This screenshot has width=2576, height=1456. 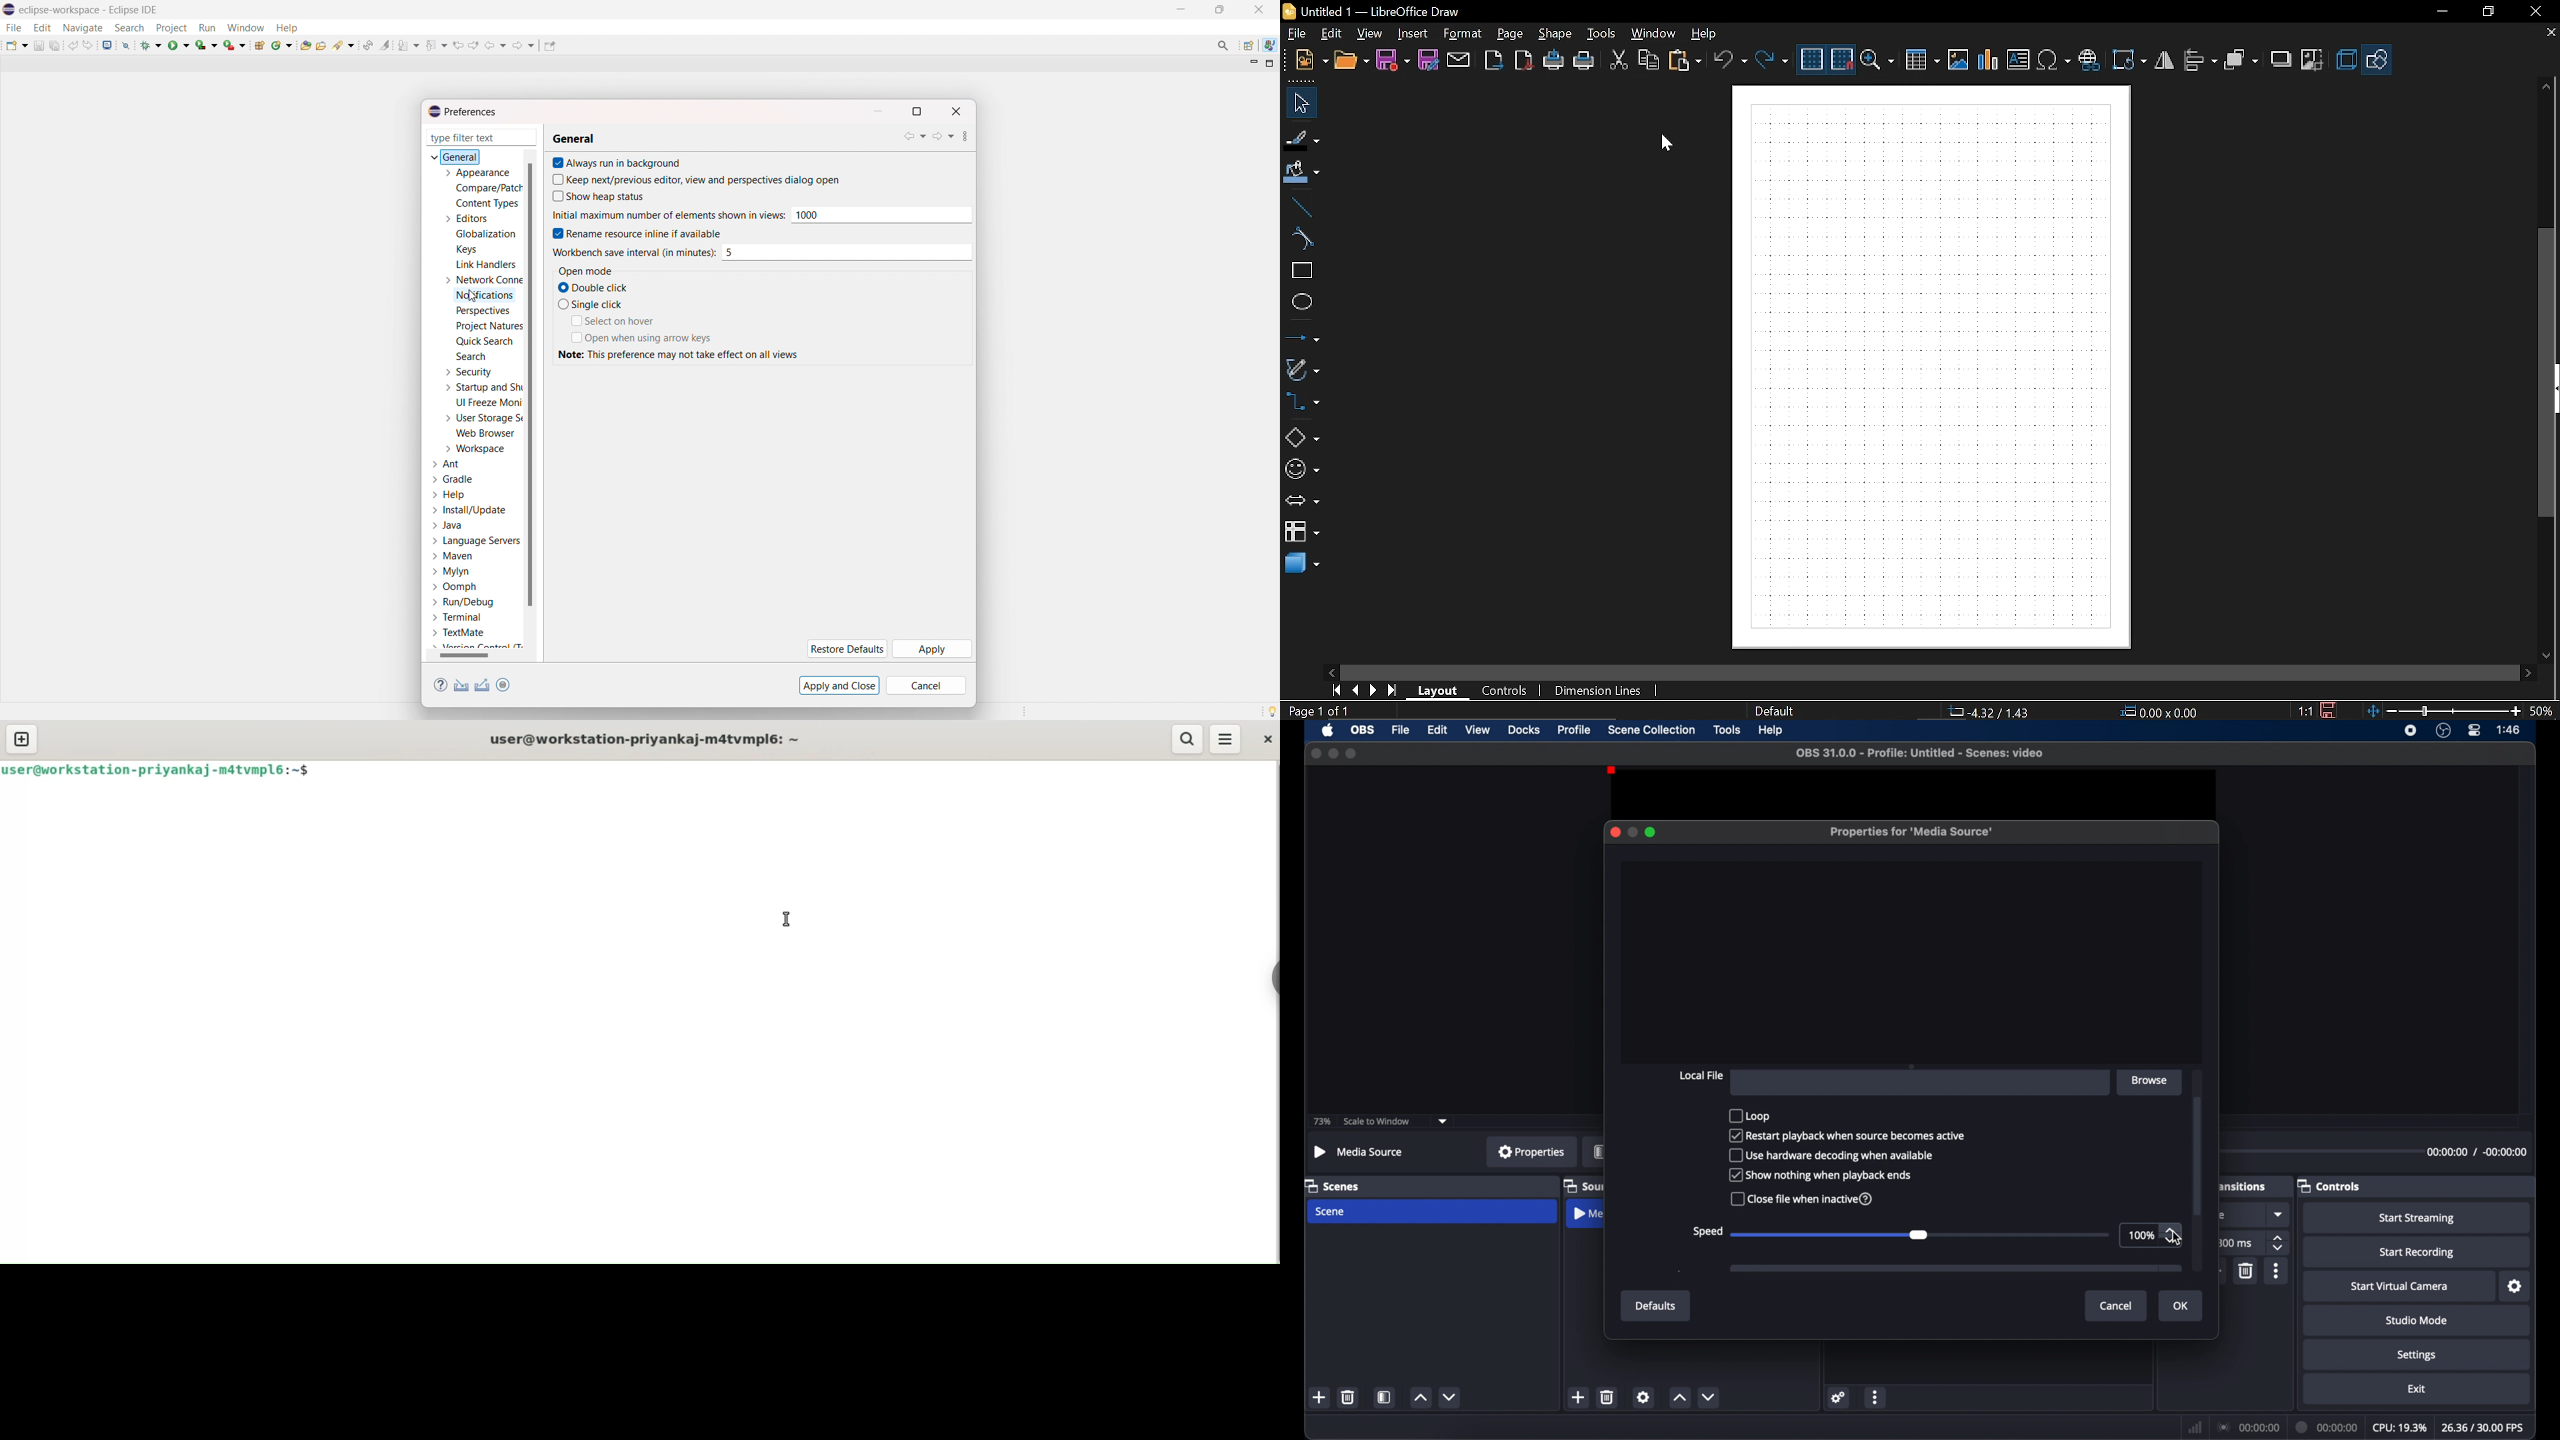 I want to click on increment, so click(x=1679, y=1397).